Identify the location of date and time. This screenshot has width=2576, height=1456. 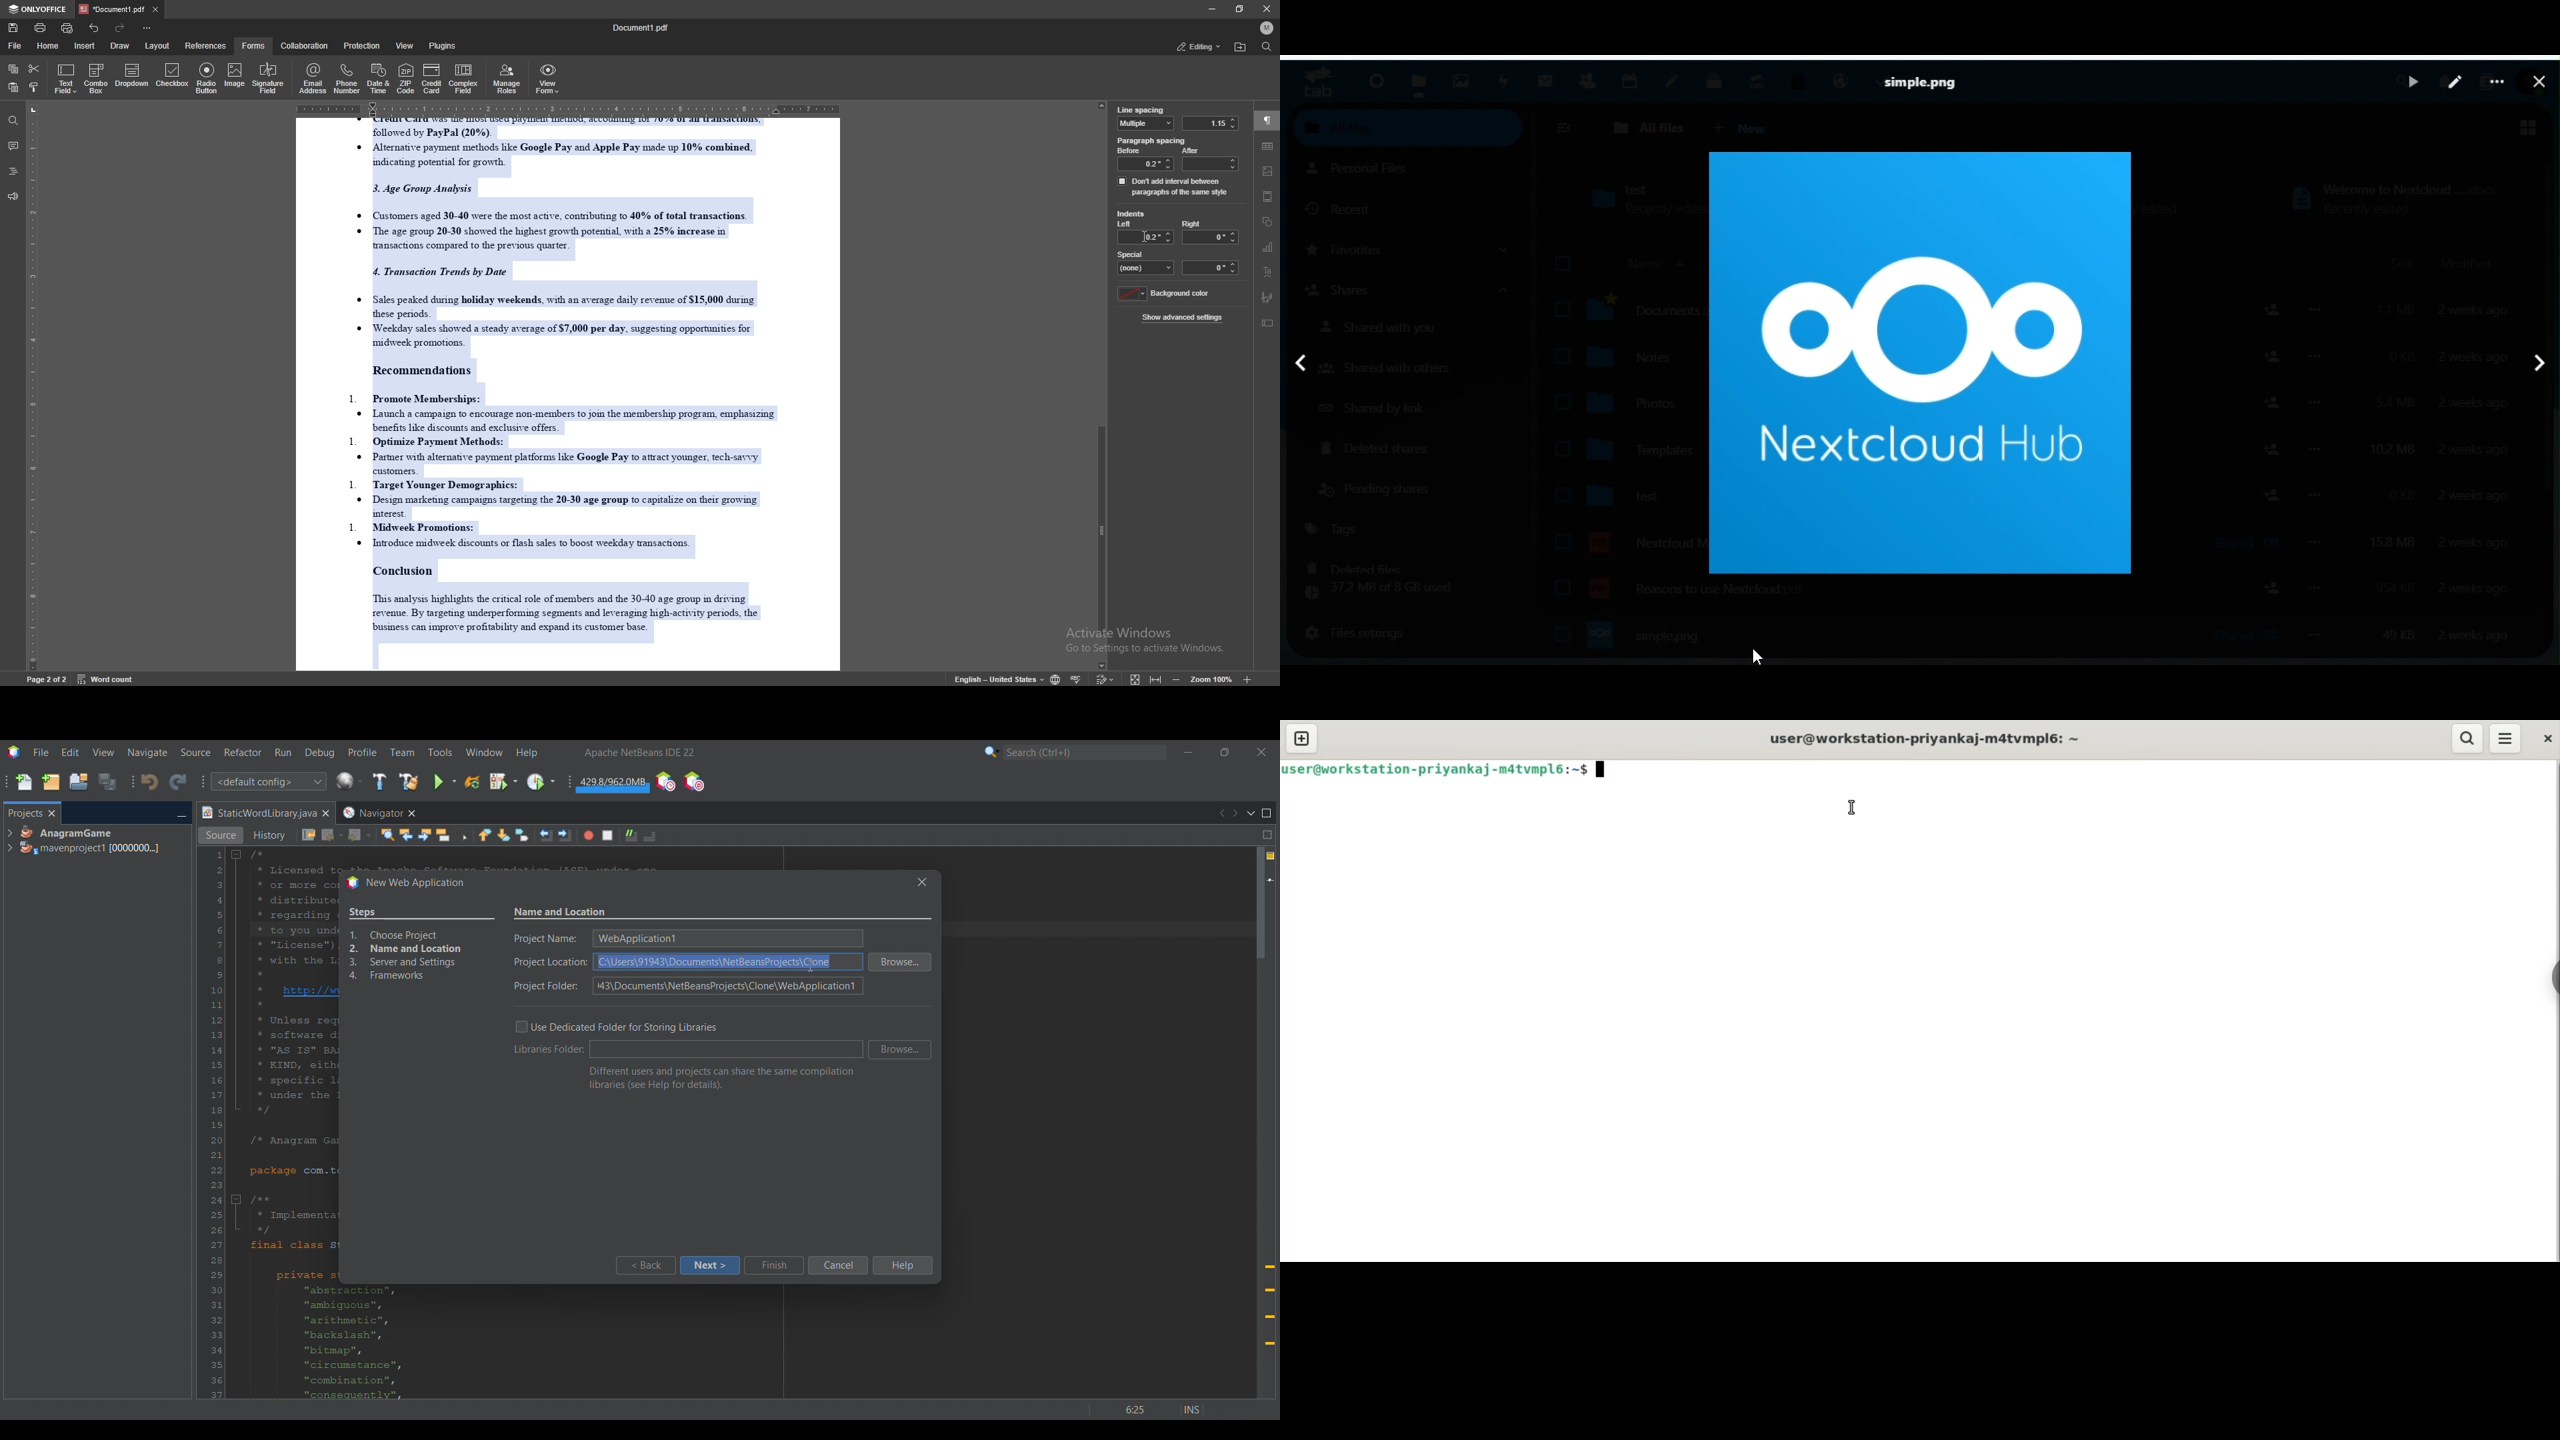
(378, 79).